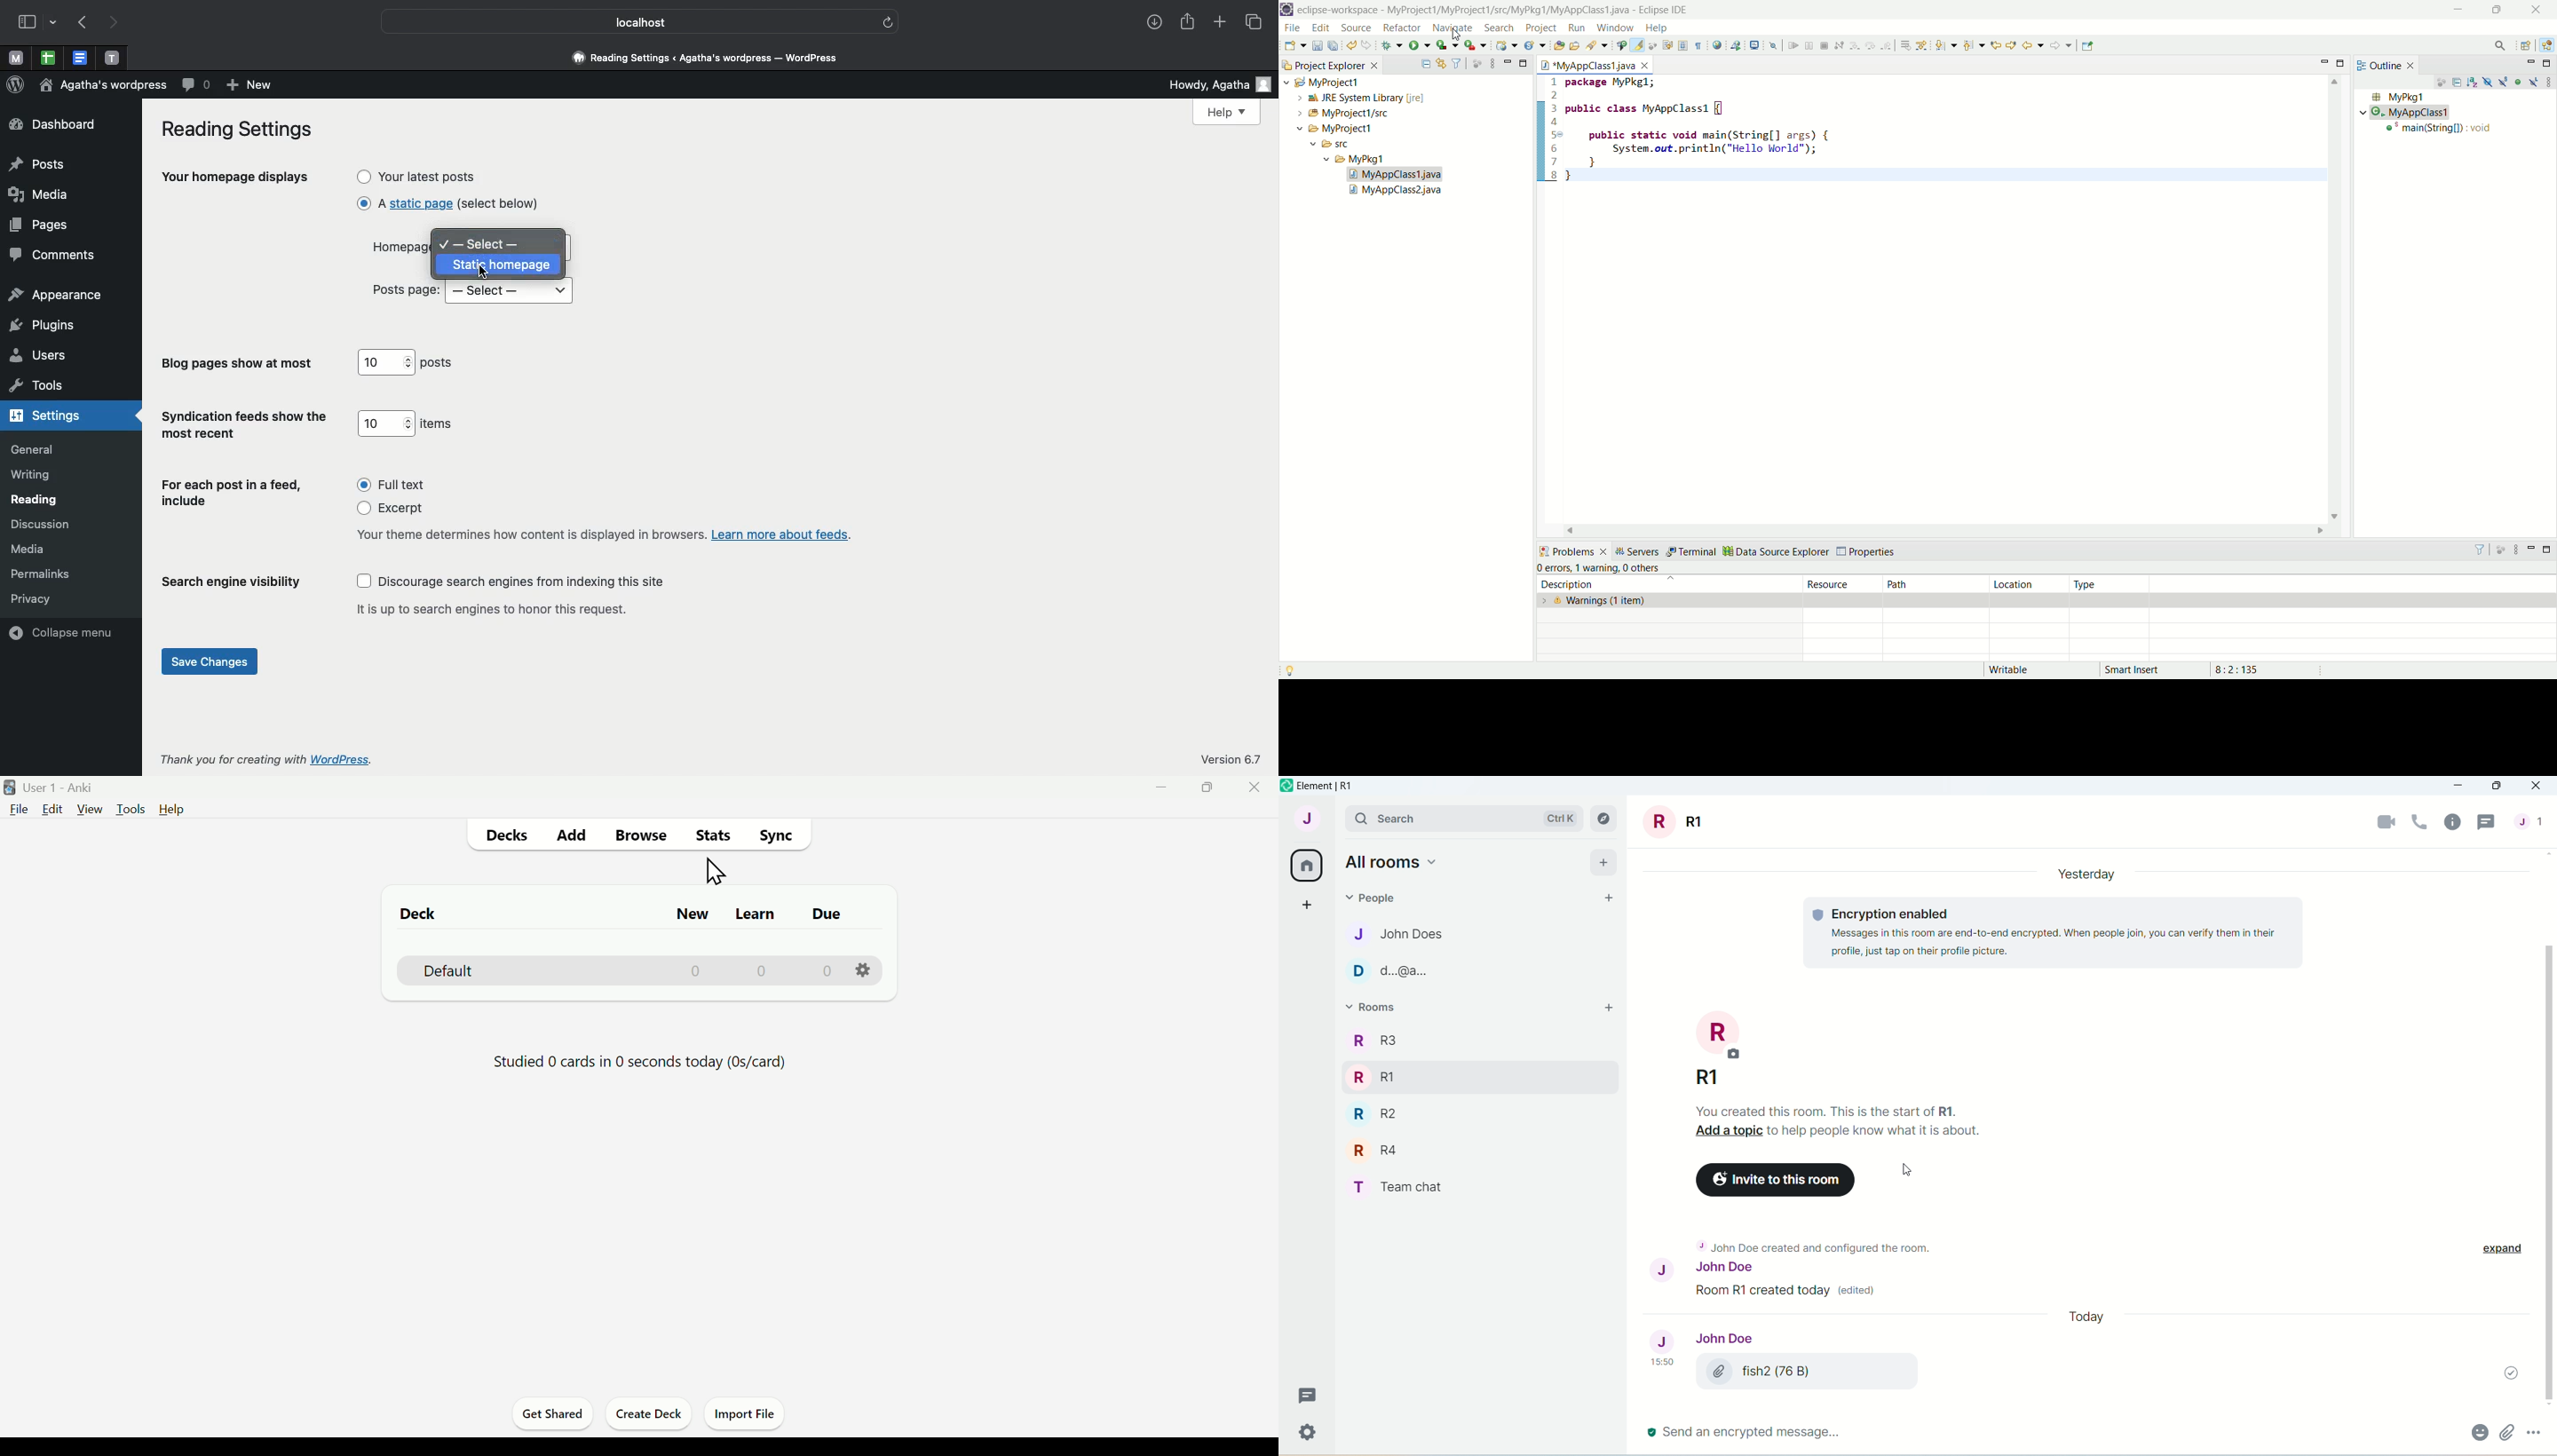 This screenshot has height=1456, width=2576. Describe the element at coordinates (398, 484) in the screenshot. I see `Full text` at that location.